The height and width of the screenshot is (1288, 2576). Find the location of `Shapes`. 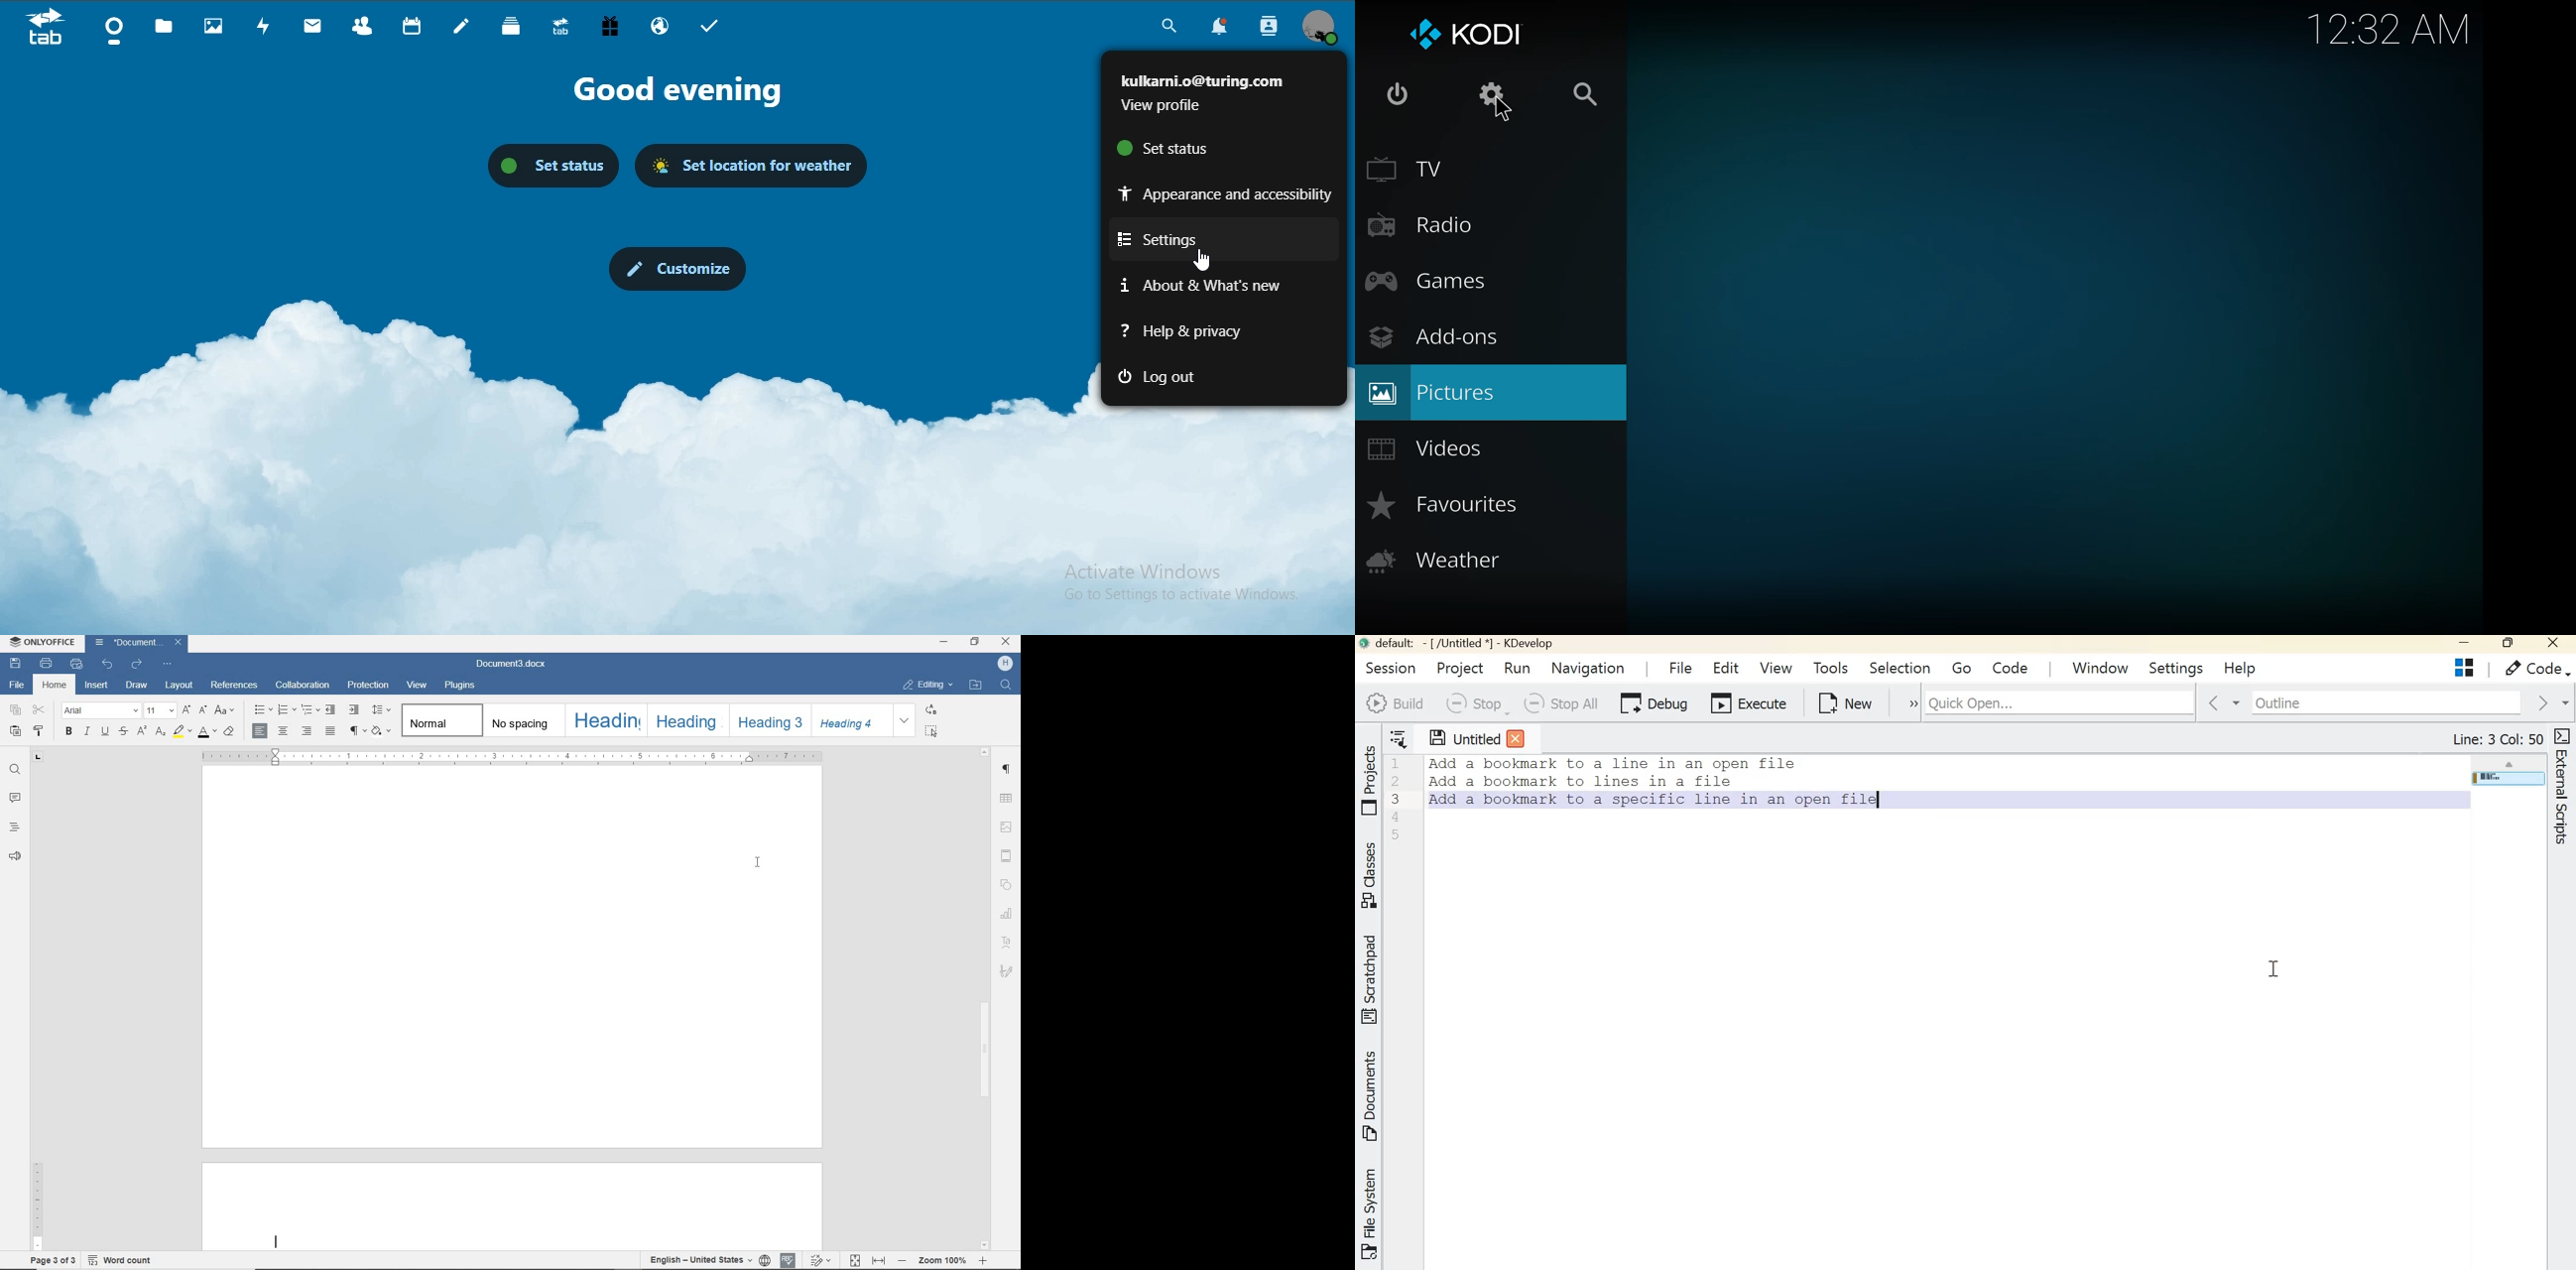

Shapes is located at coordinates (1010, 886).